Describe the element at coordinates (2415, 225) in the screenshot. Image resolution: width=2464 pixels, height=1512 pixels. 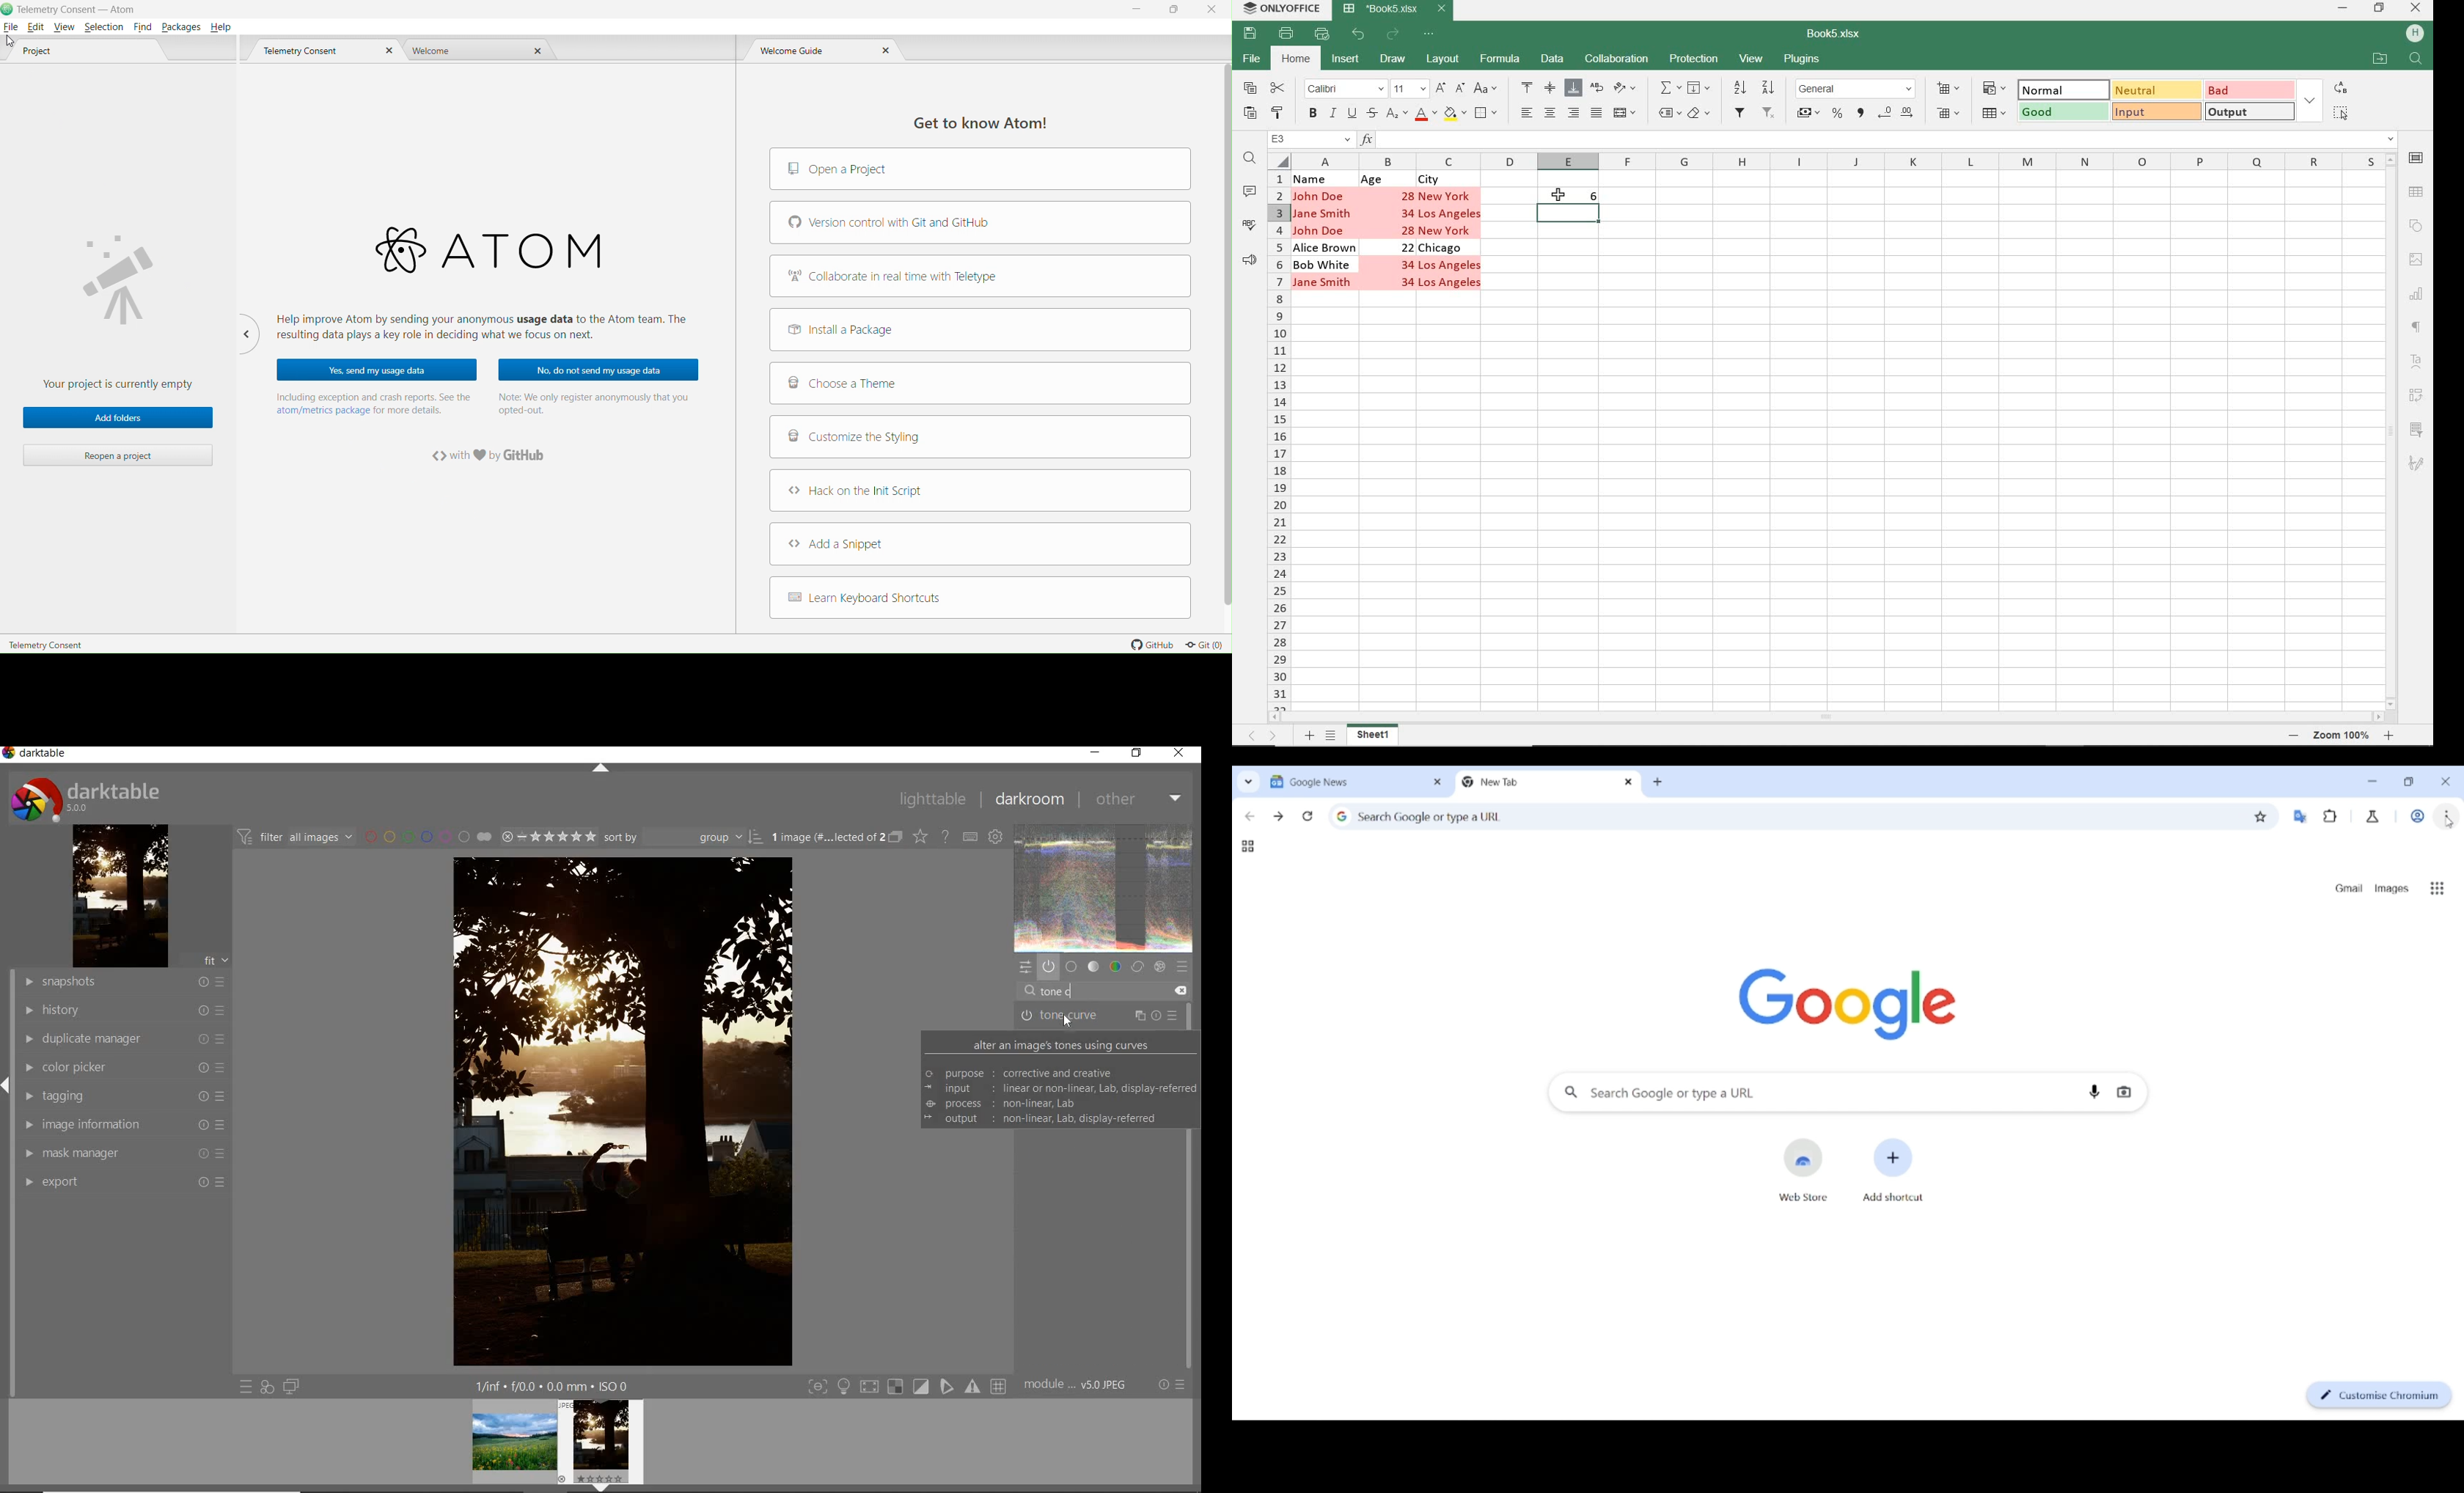
I see `SHAPE` at that location.